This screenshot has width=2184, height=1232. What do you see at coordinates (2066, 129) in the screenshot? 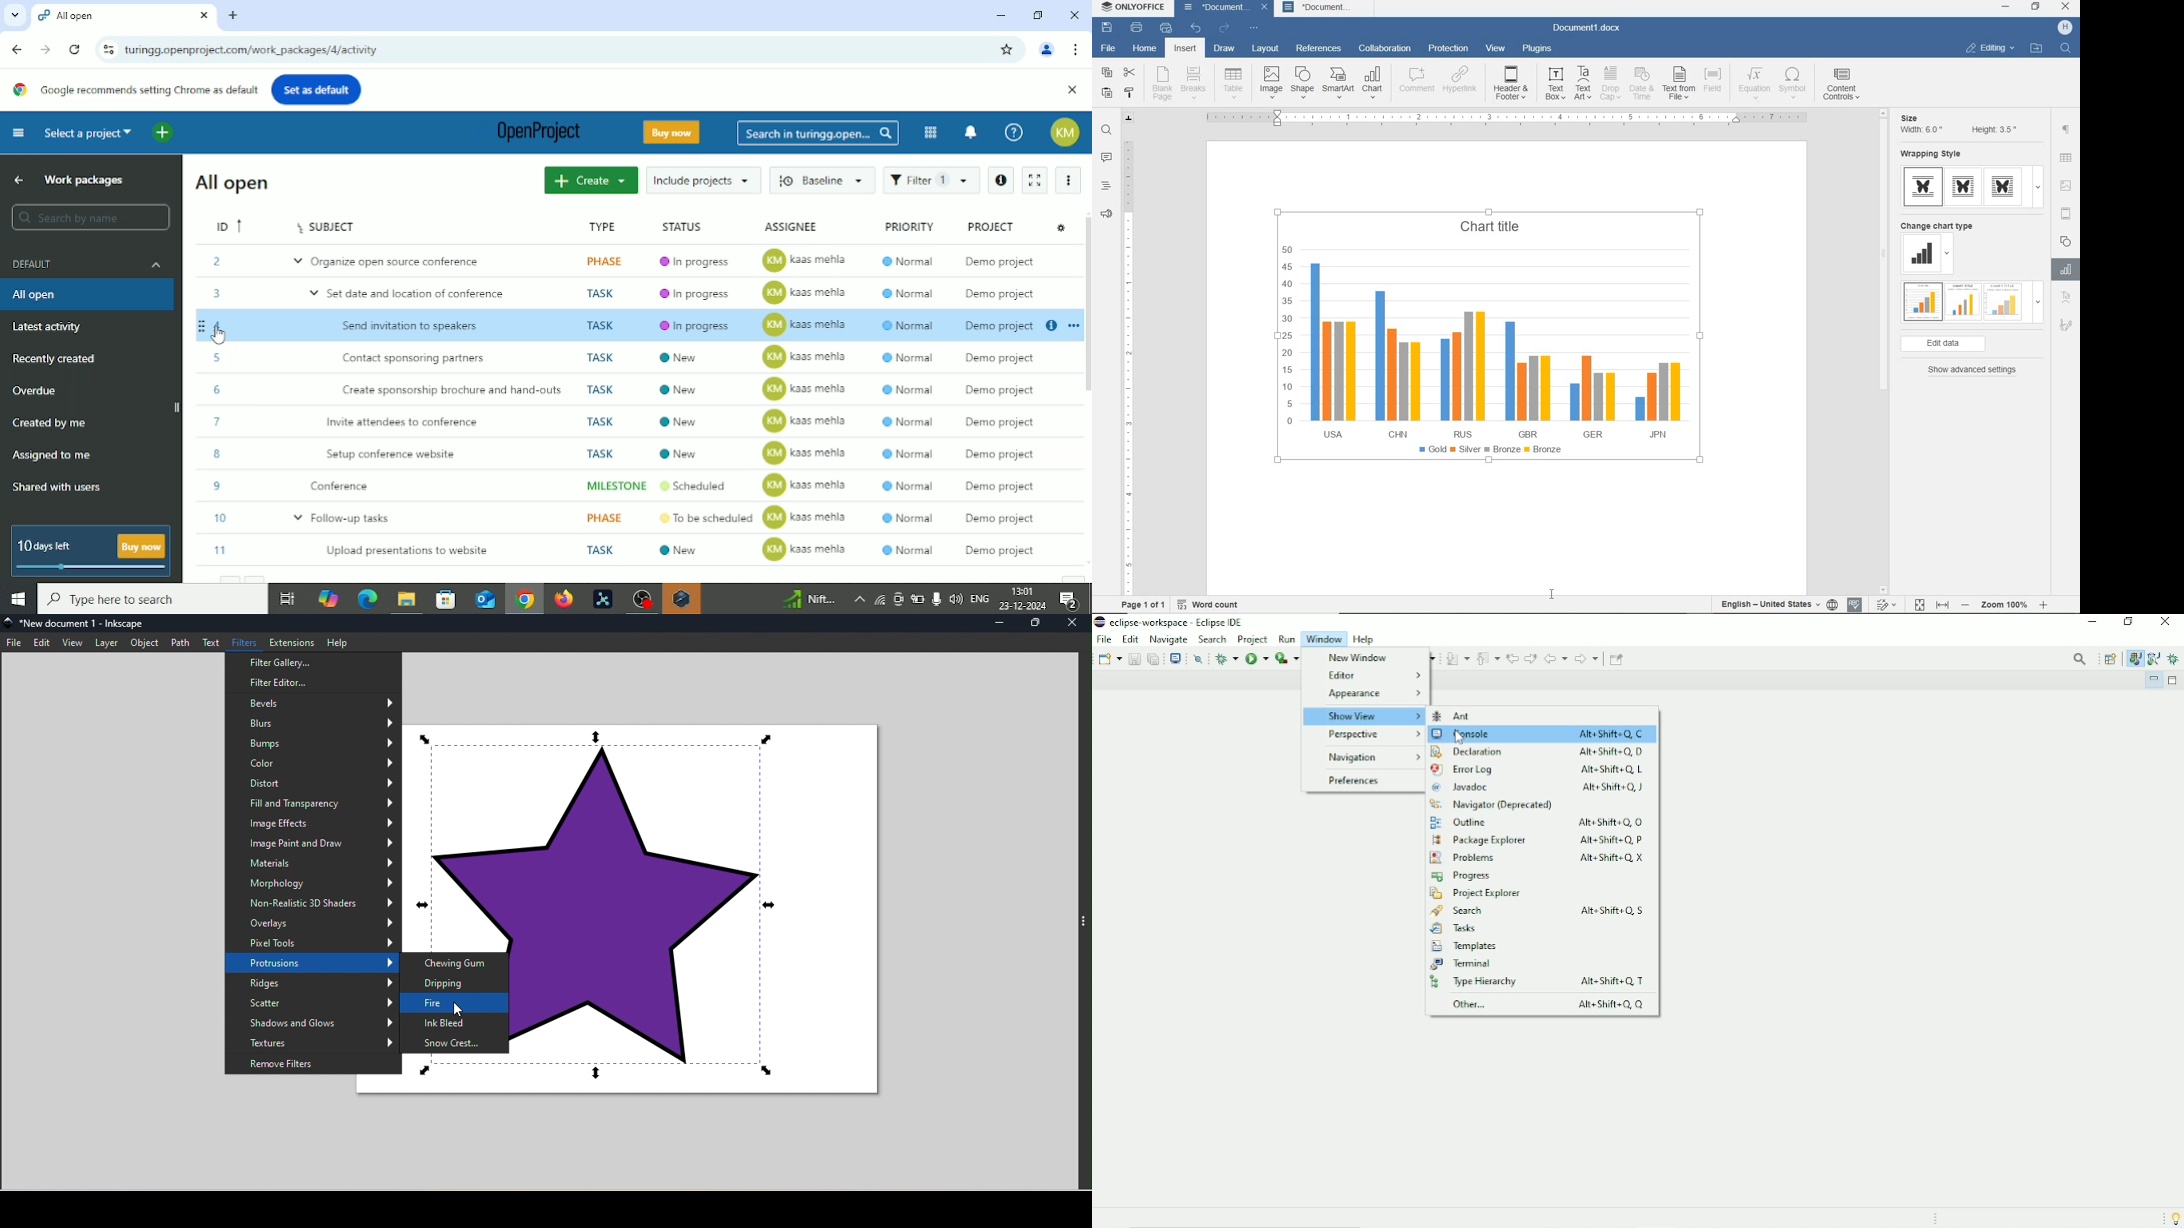
I see `paragraph settings` at bounding box center [2066, 129].